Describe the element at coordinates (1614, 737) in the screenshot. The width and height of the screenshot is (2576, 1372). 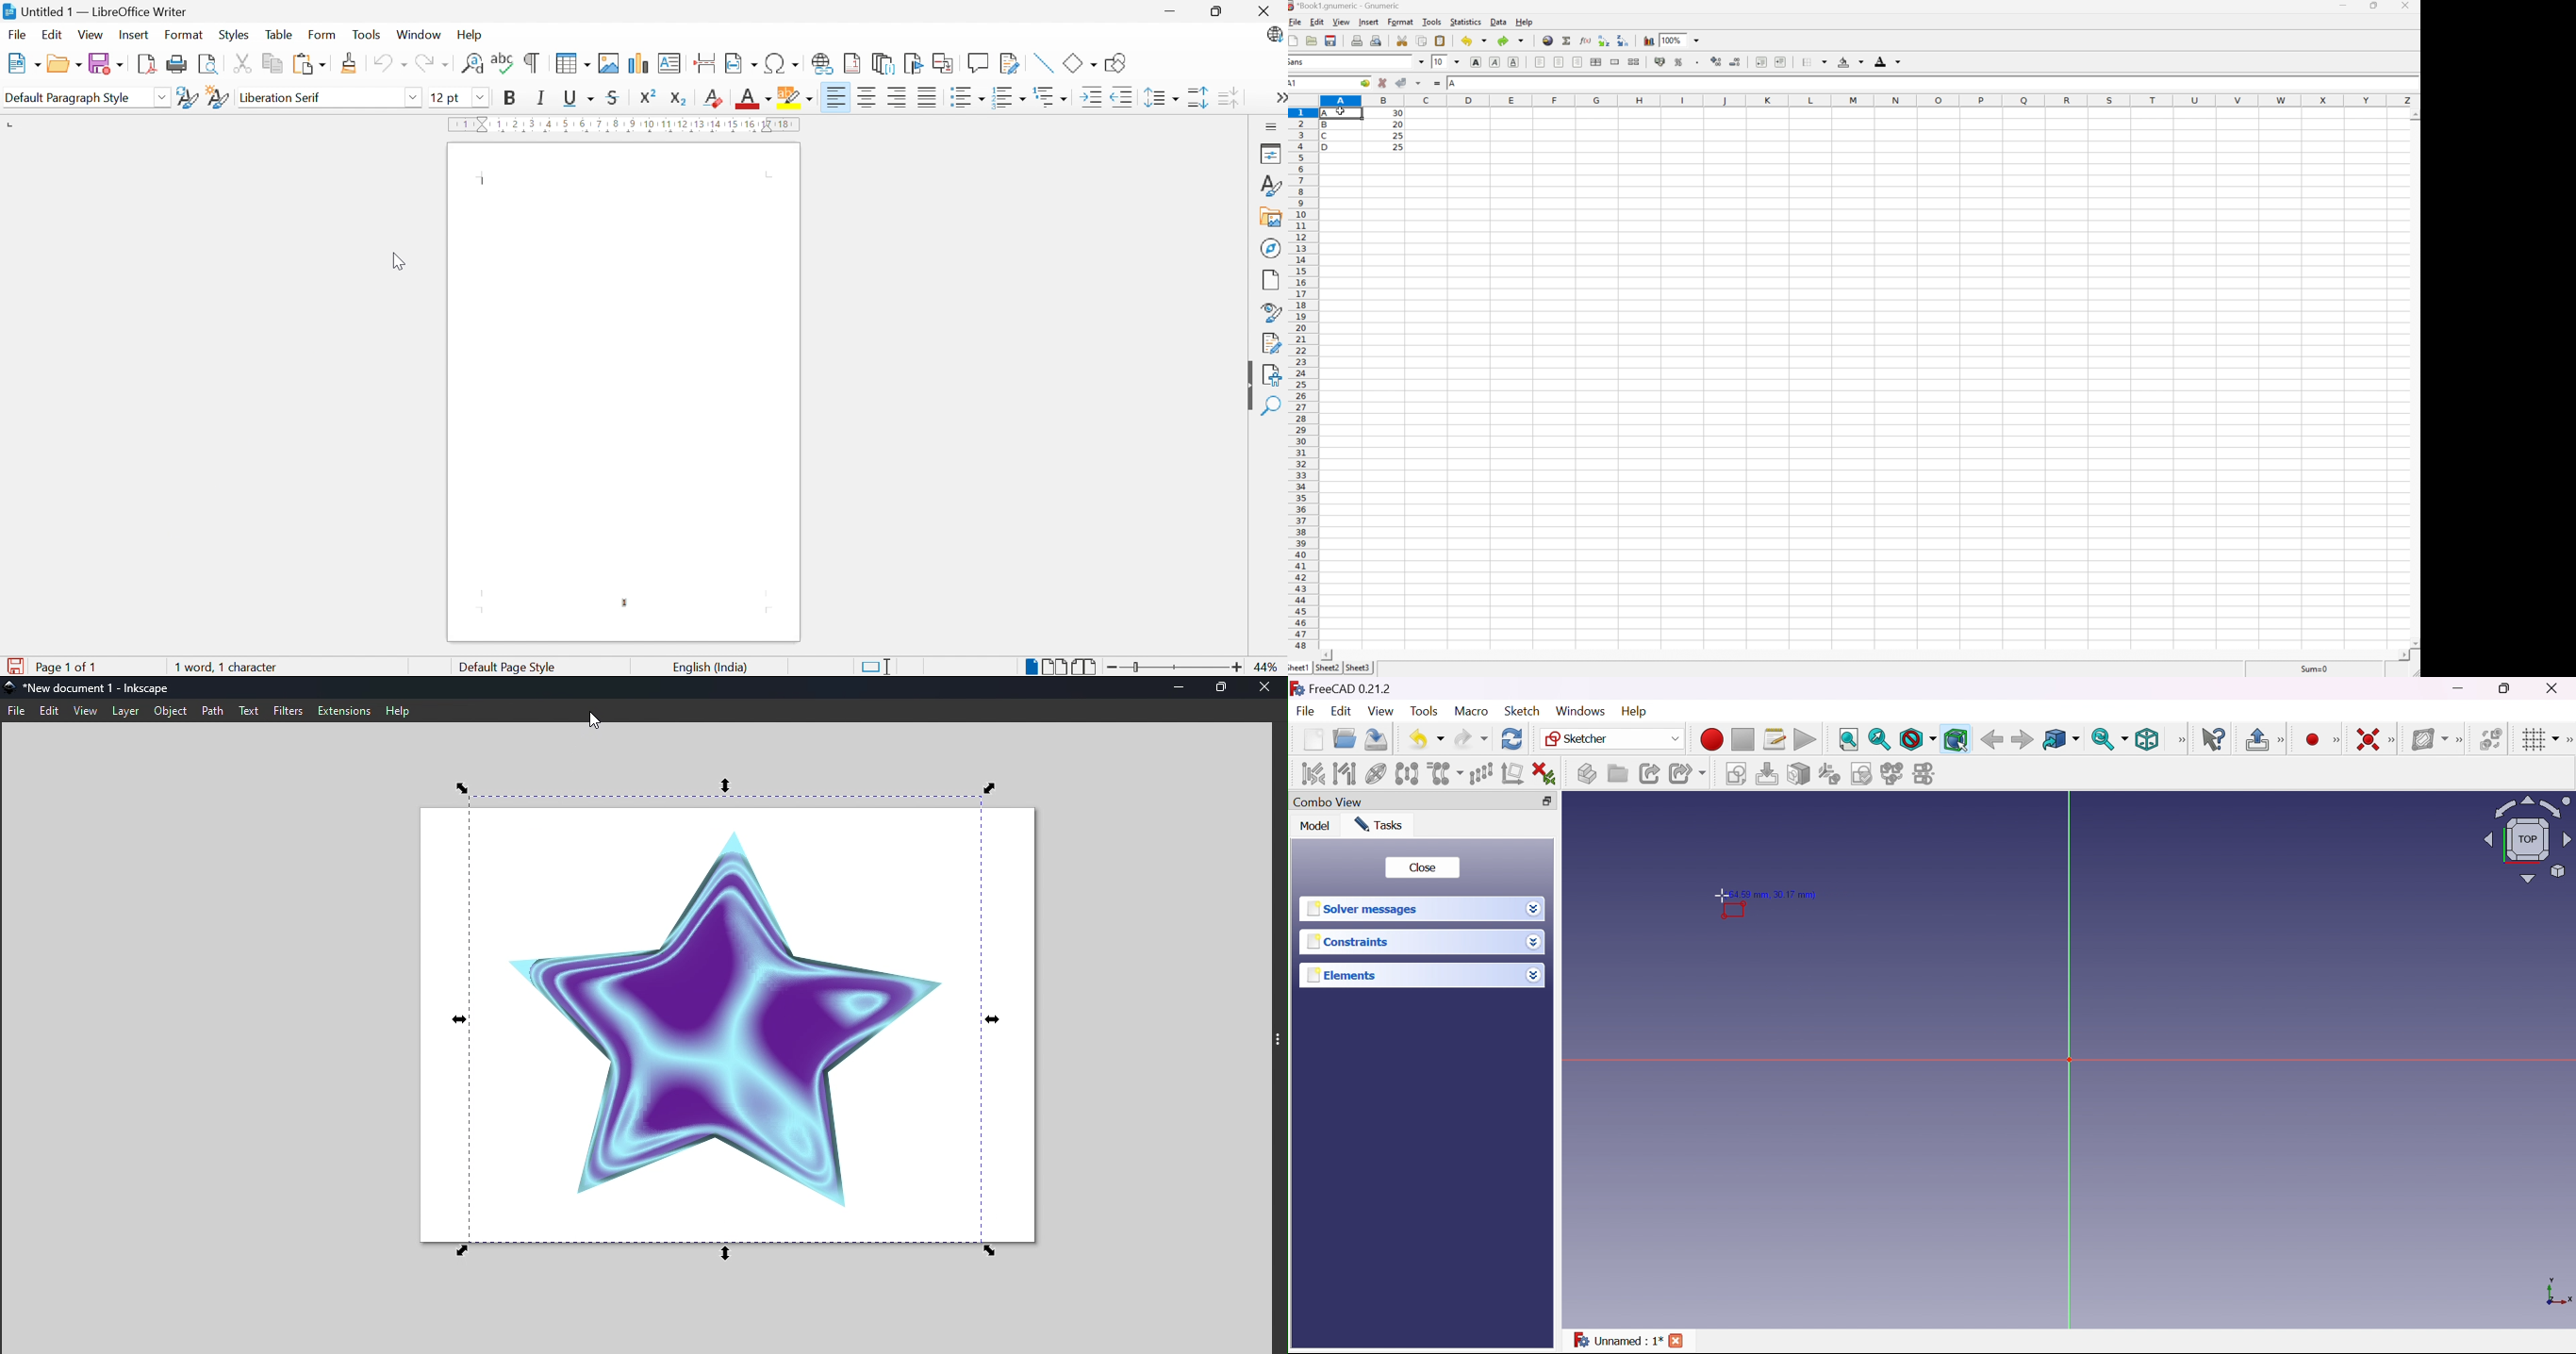
I see `Sketcher` at that location.